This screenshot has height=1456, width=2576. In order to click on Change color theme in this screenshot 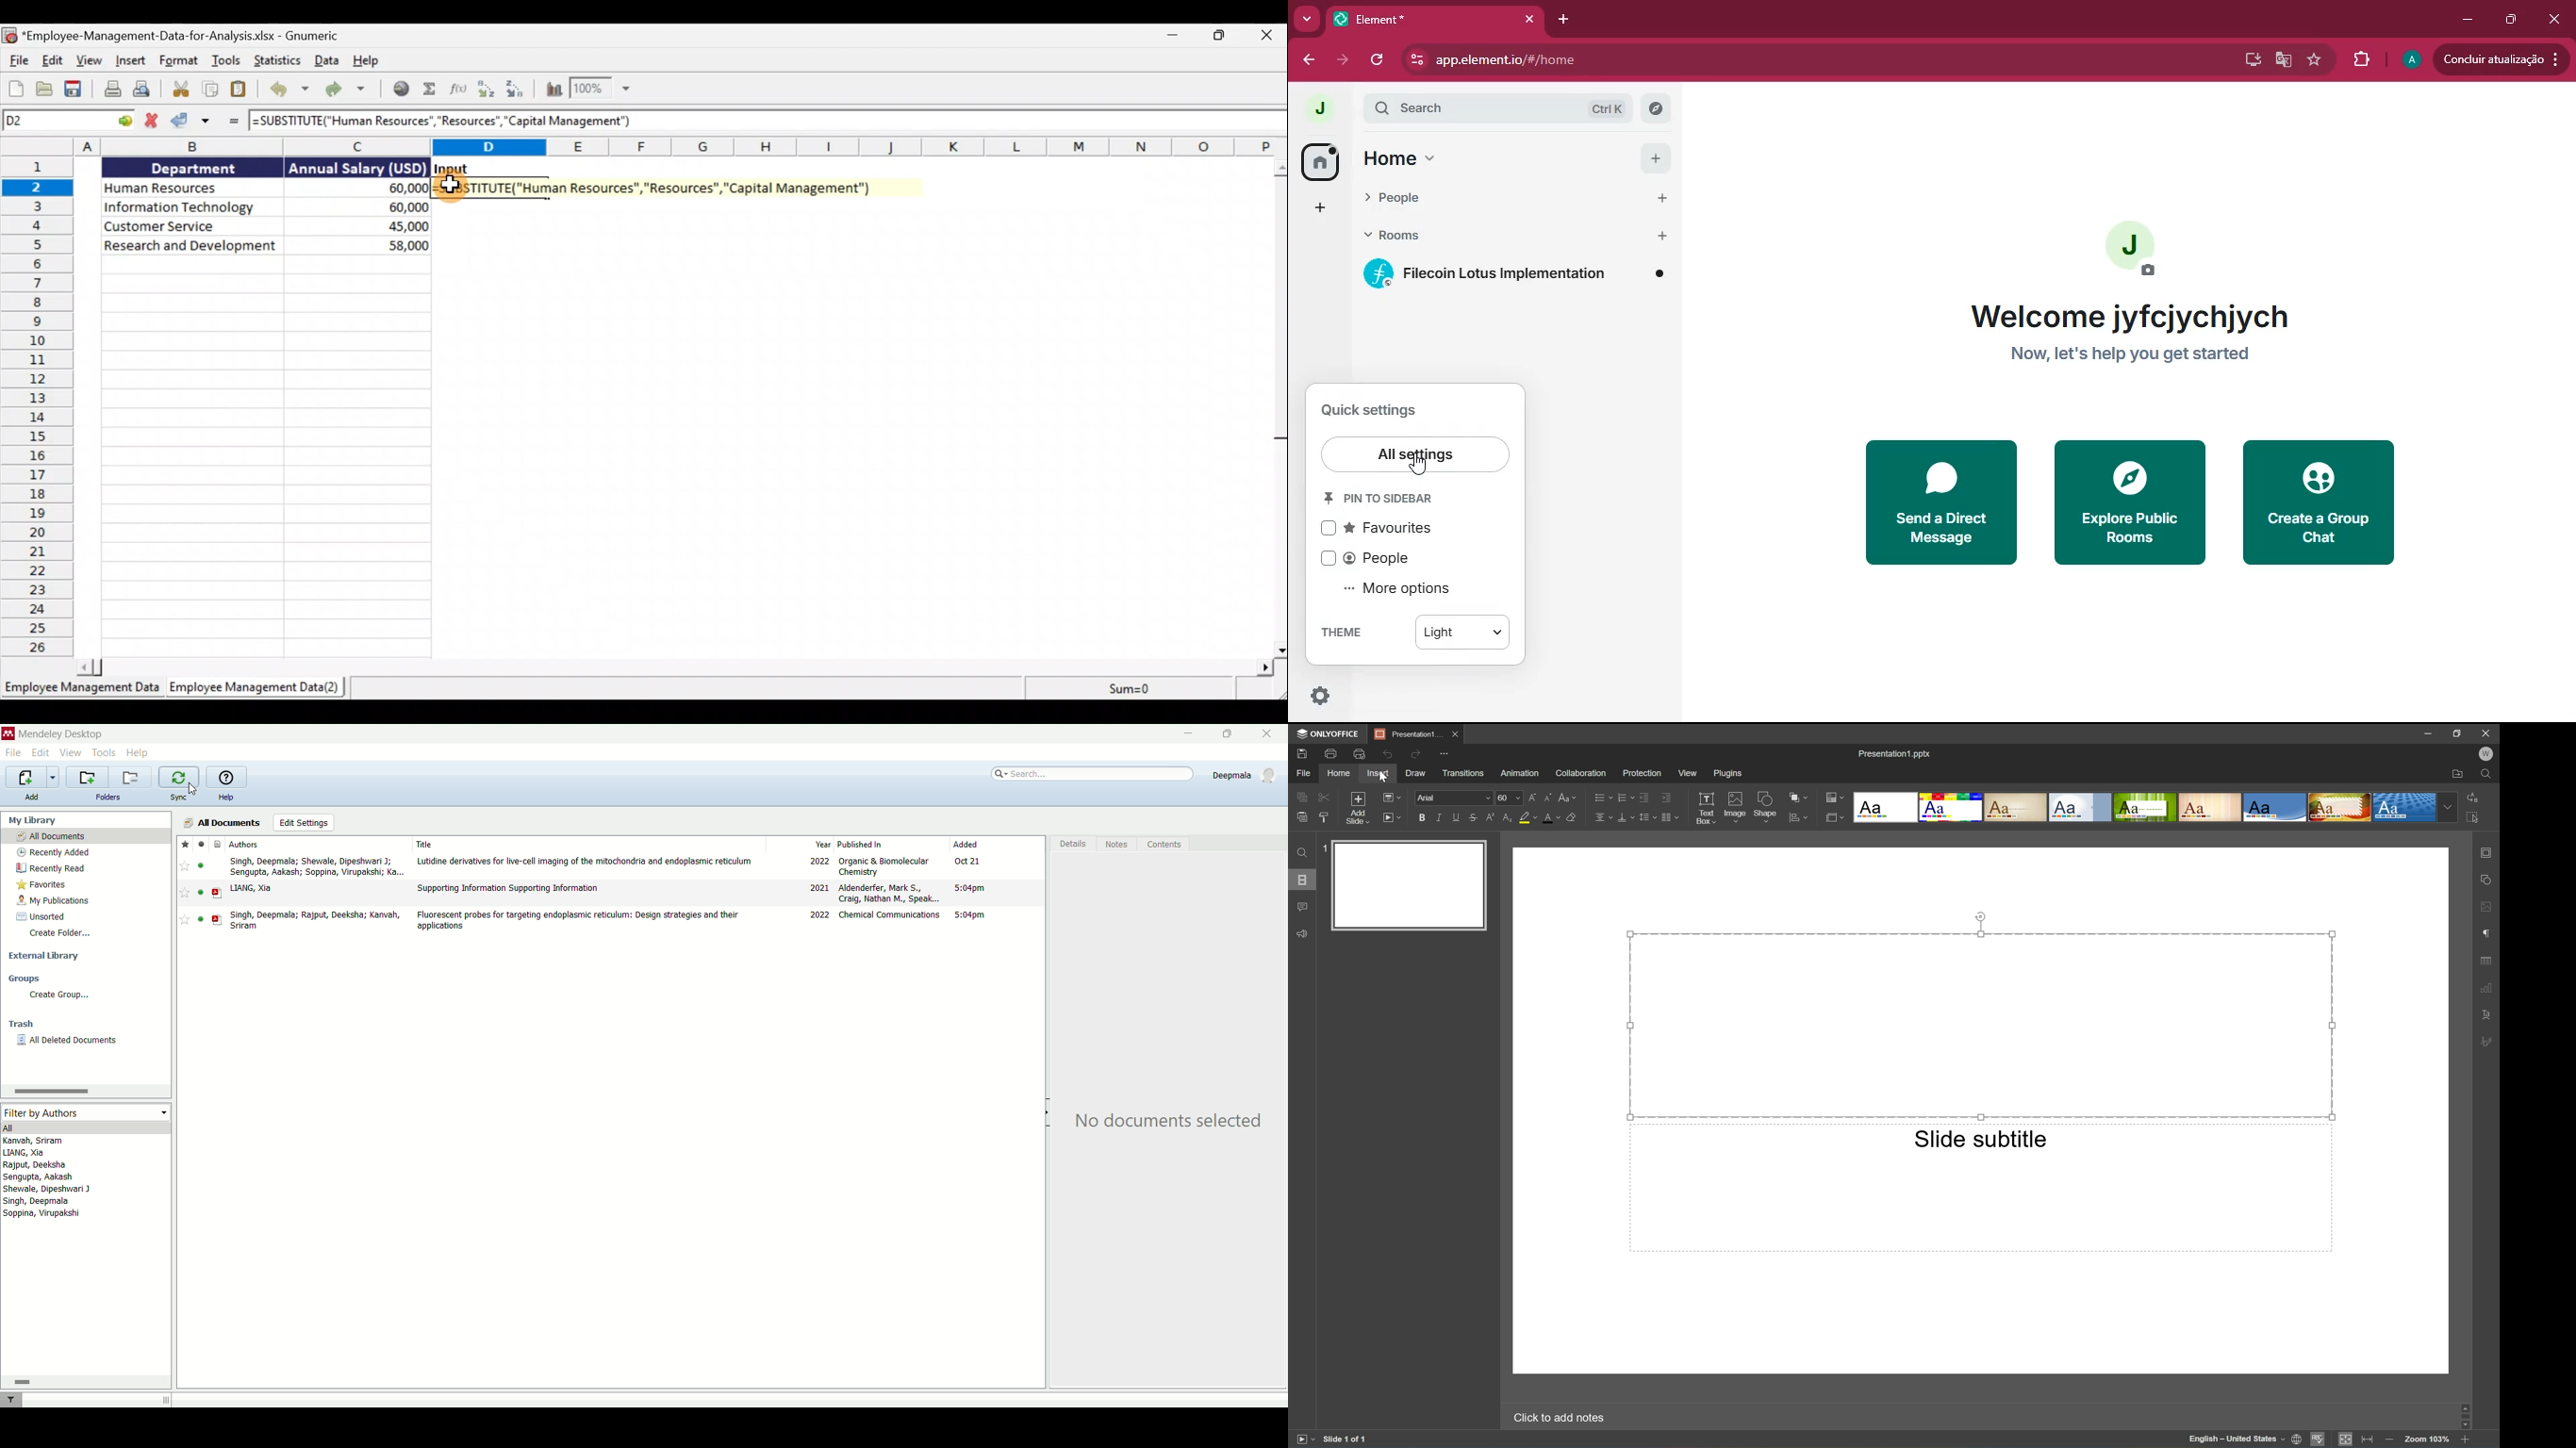, I will do `click(1835, 796)`.